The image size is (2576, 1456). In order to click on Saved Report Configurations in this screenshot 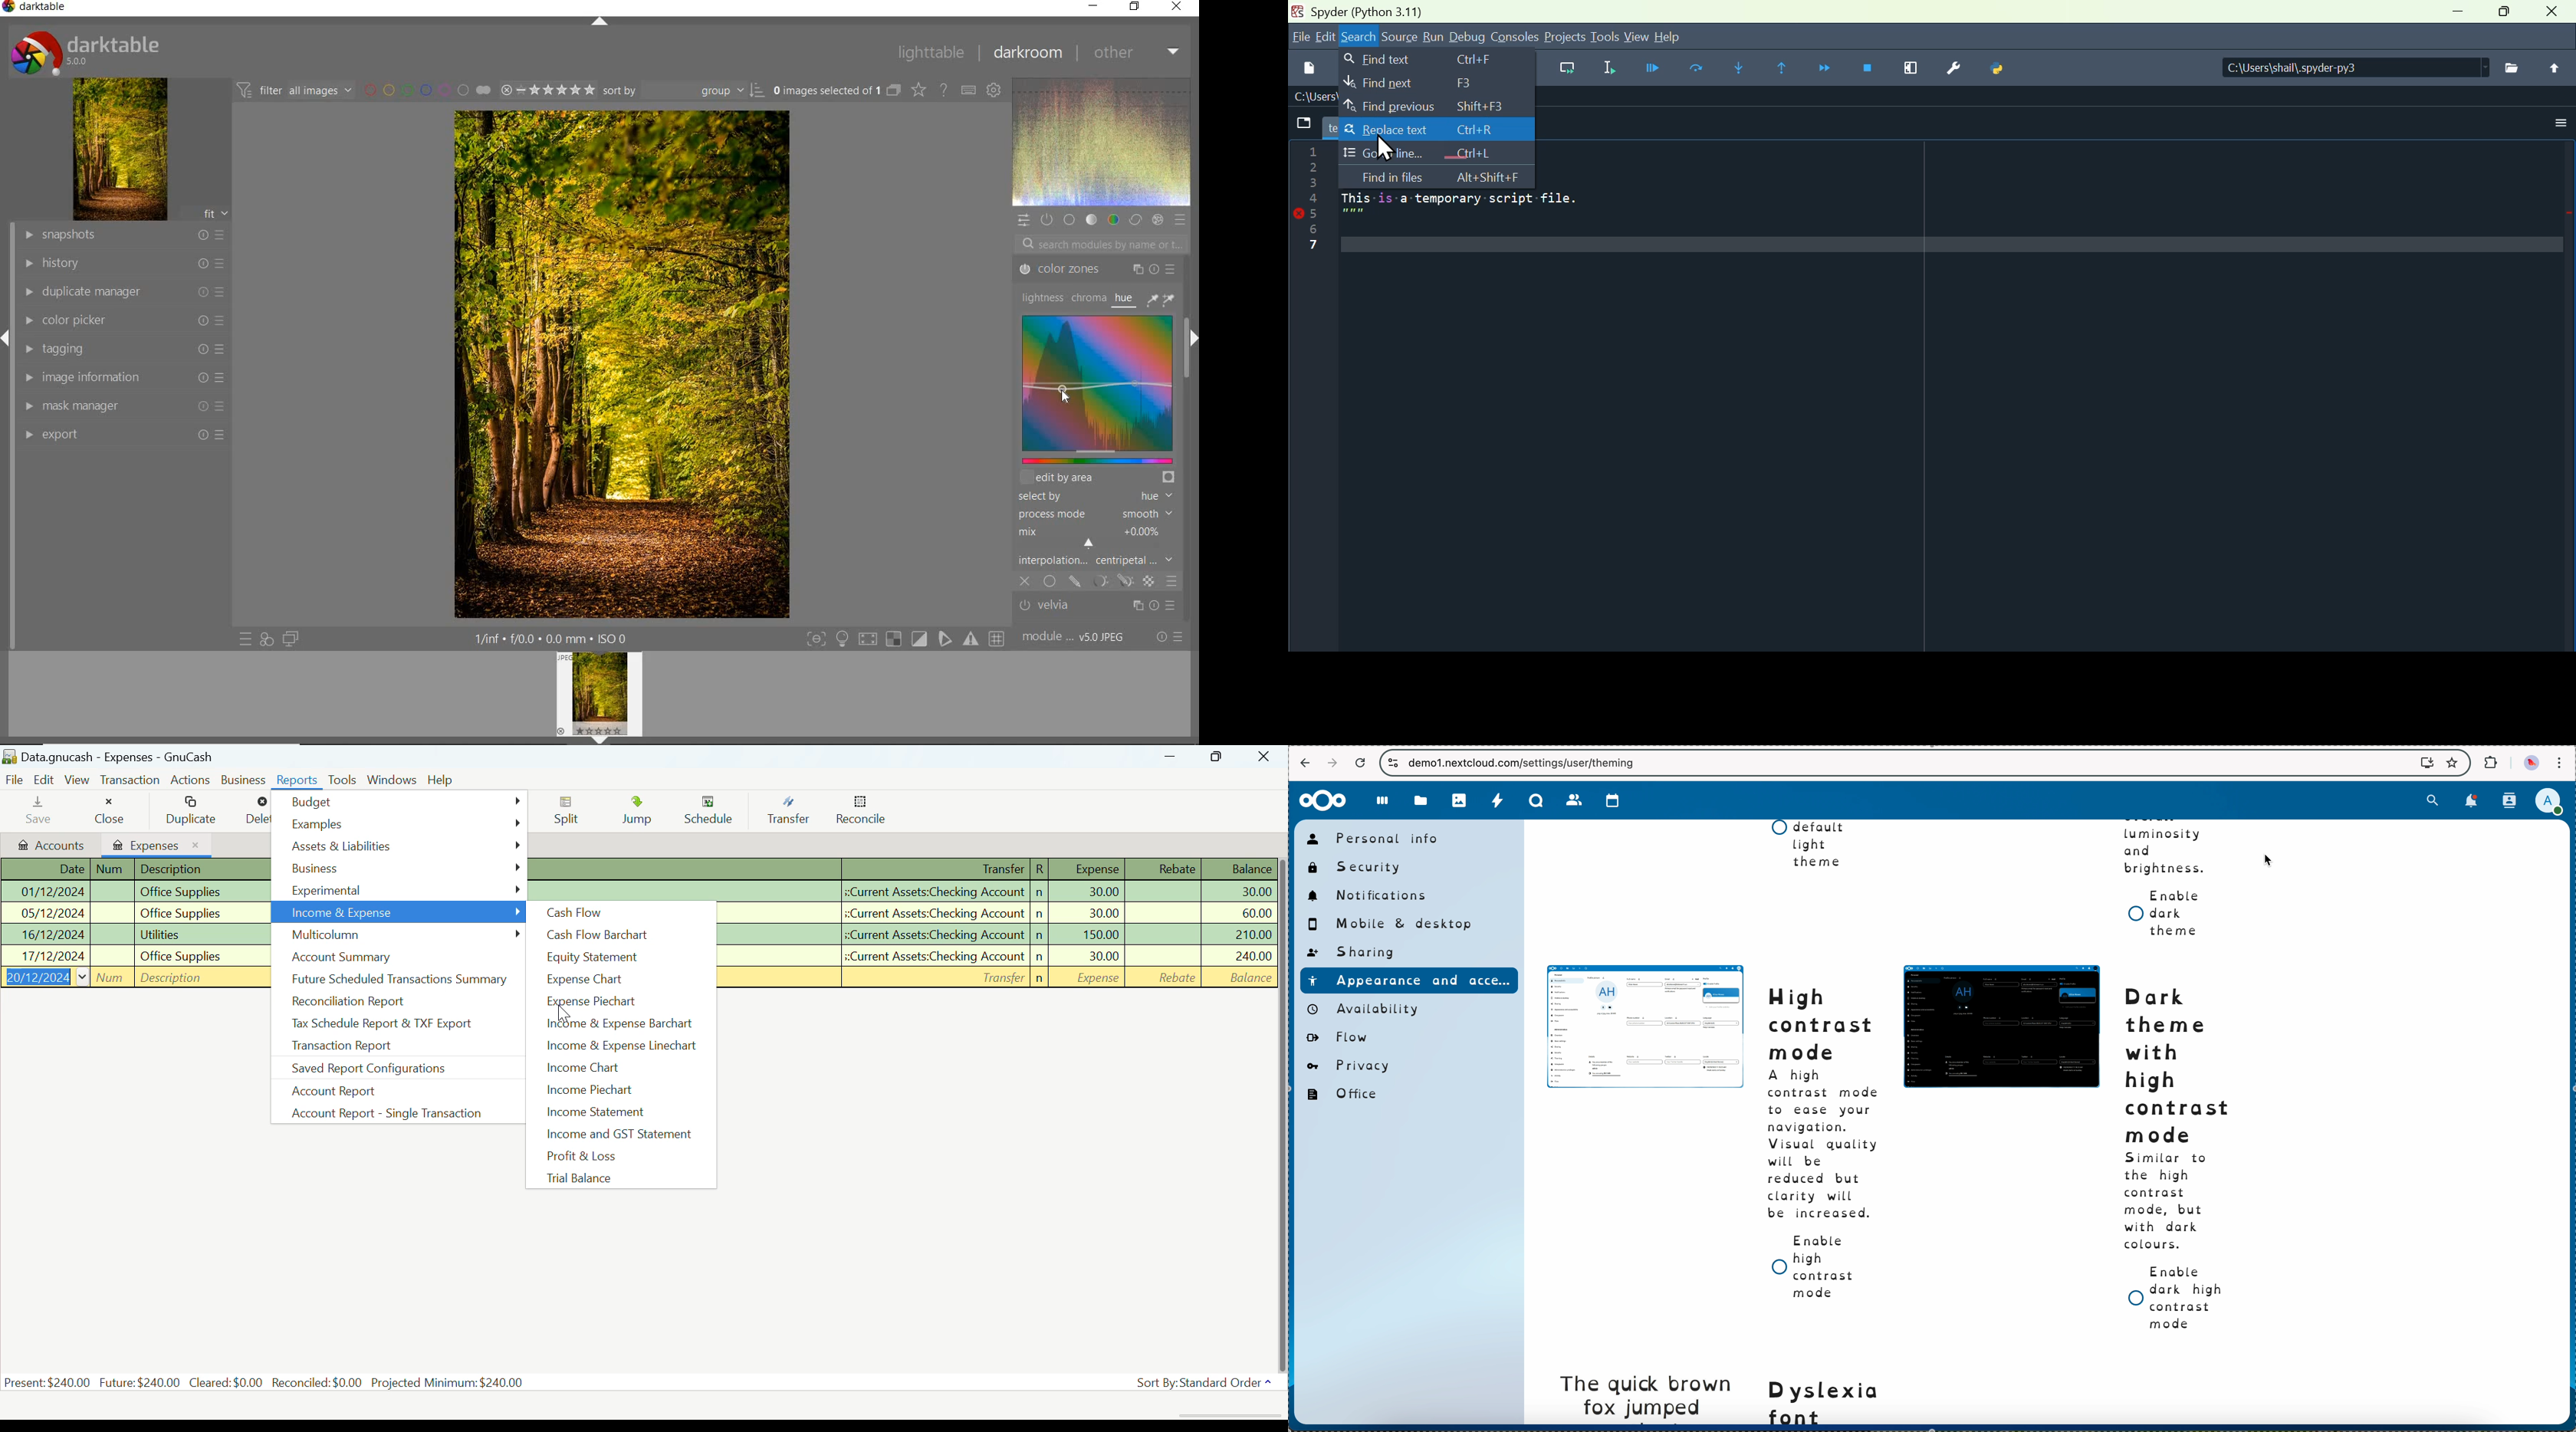, I will do `click(396, 1071)`.